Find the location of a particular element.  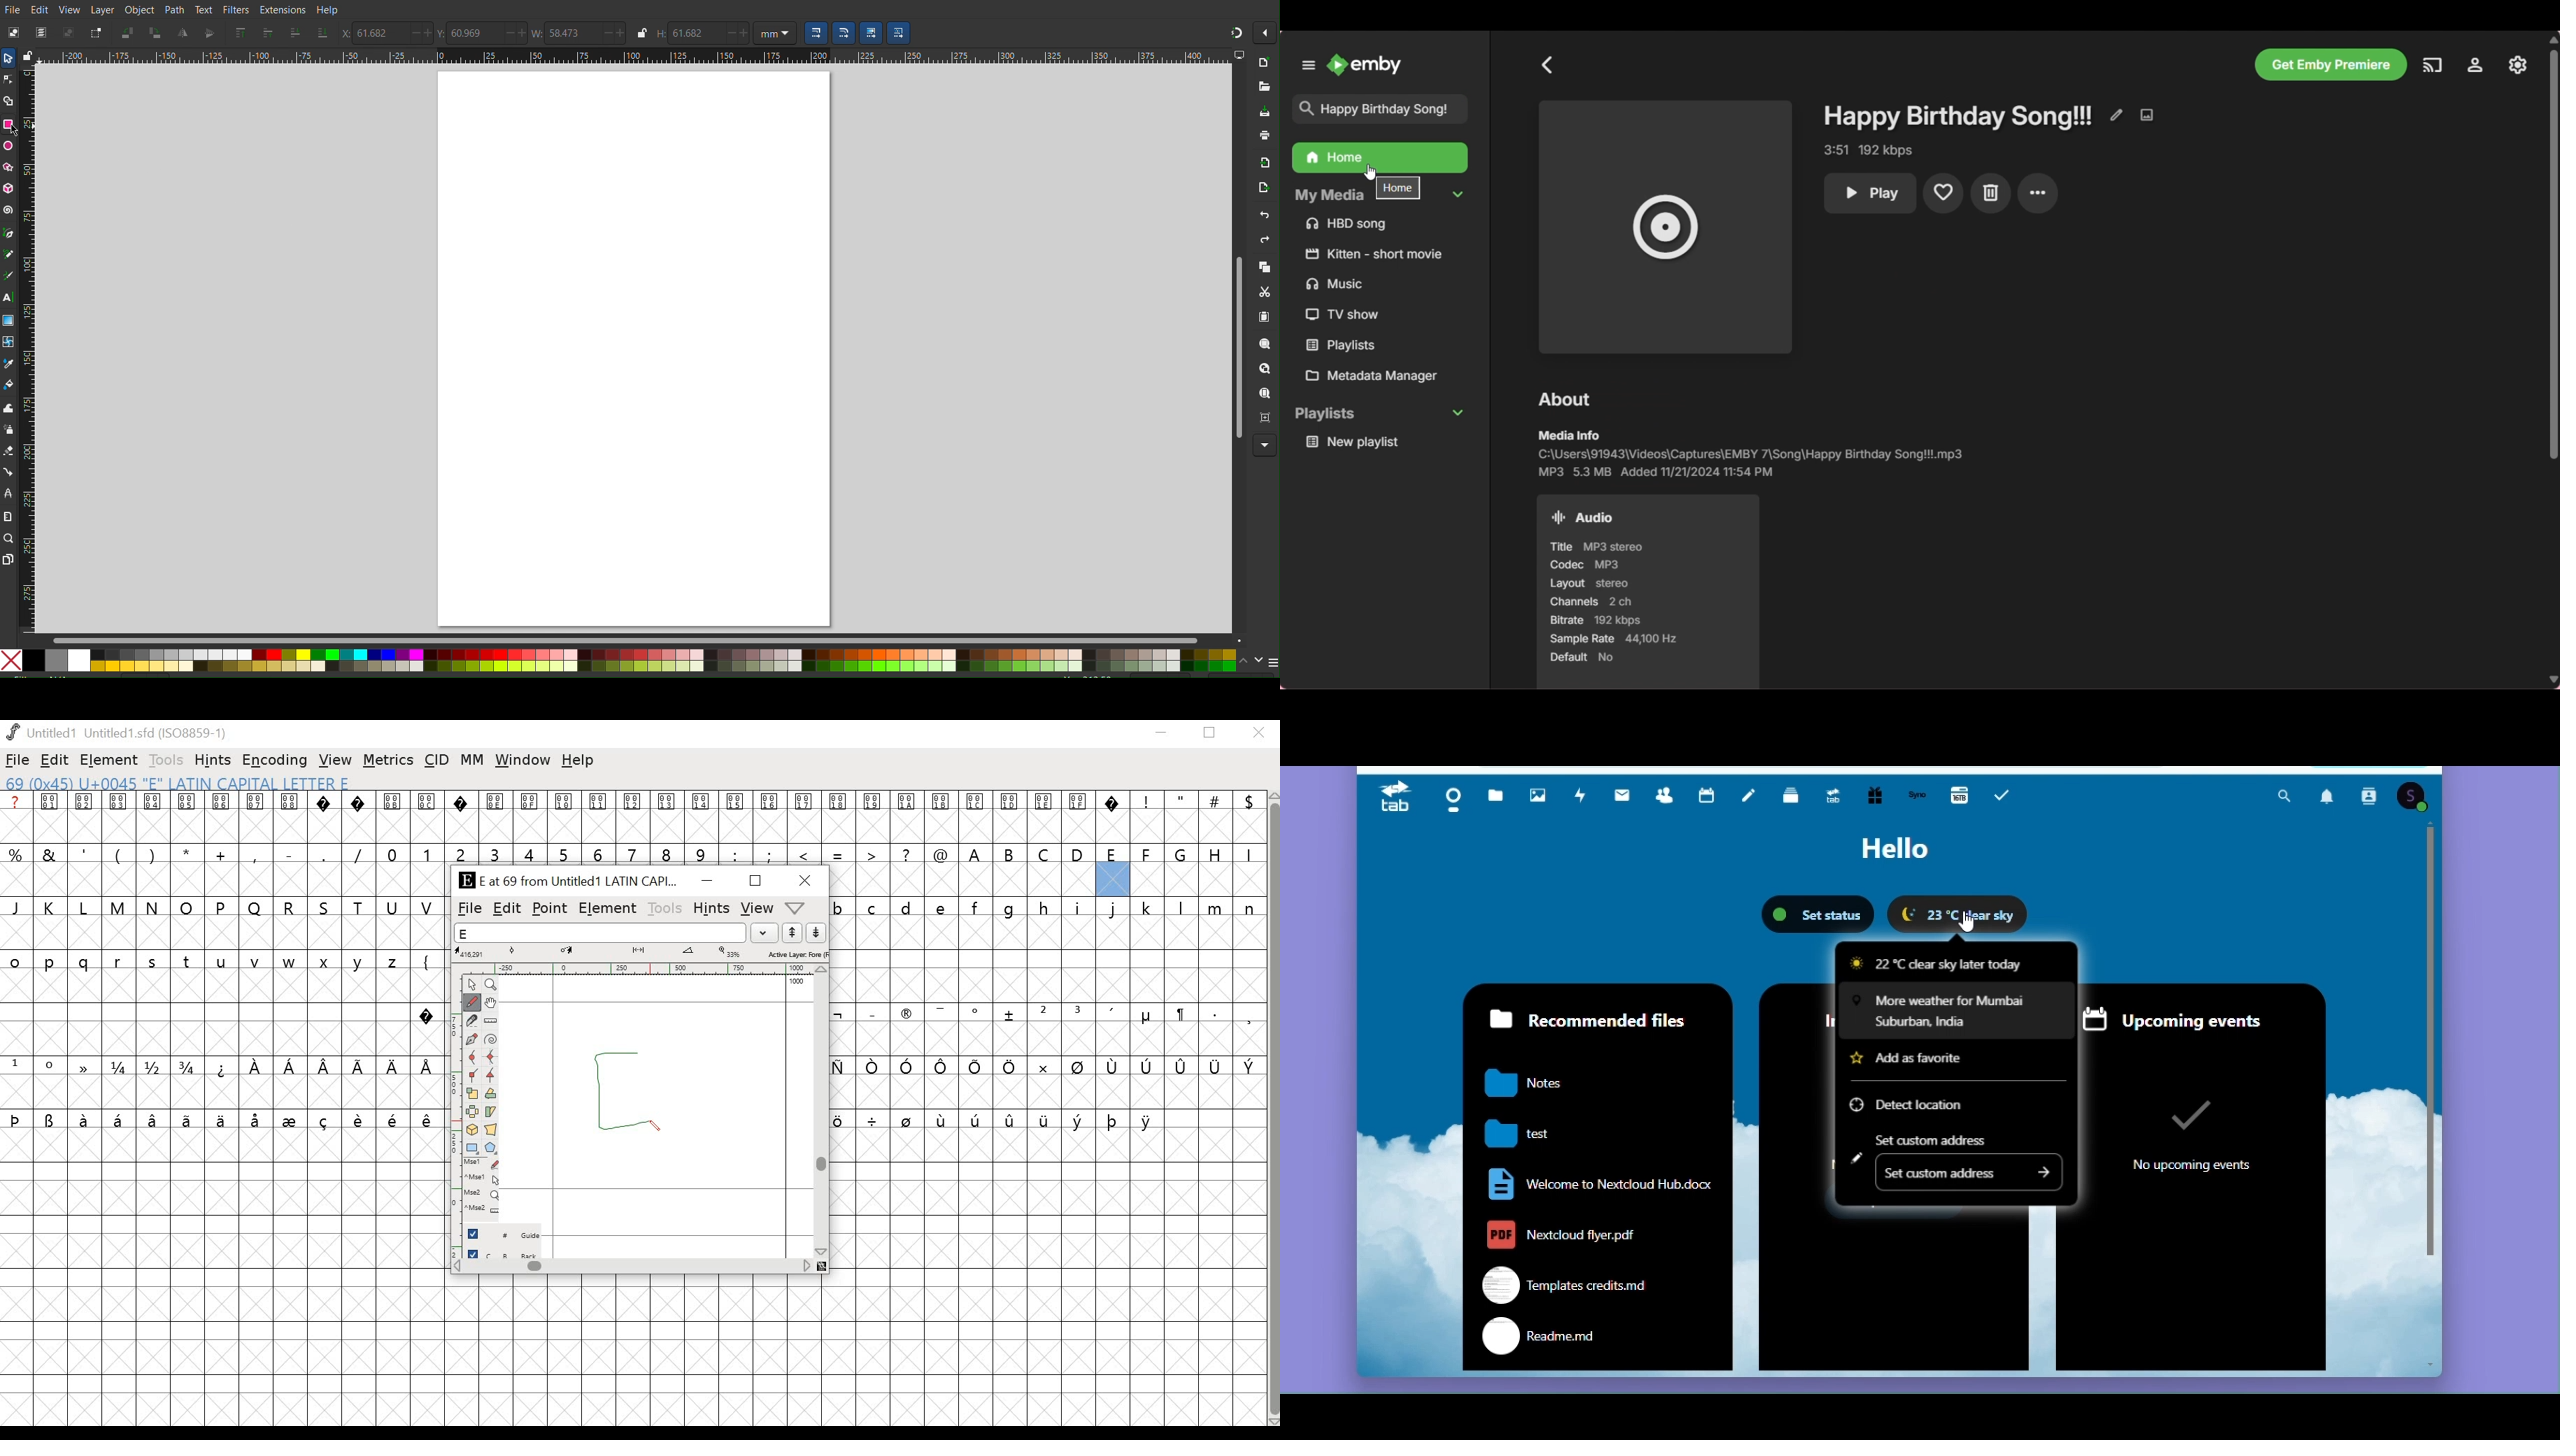

Task is located at coordinates (2007, 795).